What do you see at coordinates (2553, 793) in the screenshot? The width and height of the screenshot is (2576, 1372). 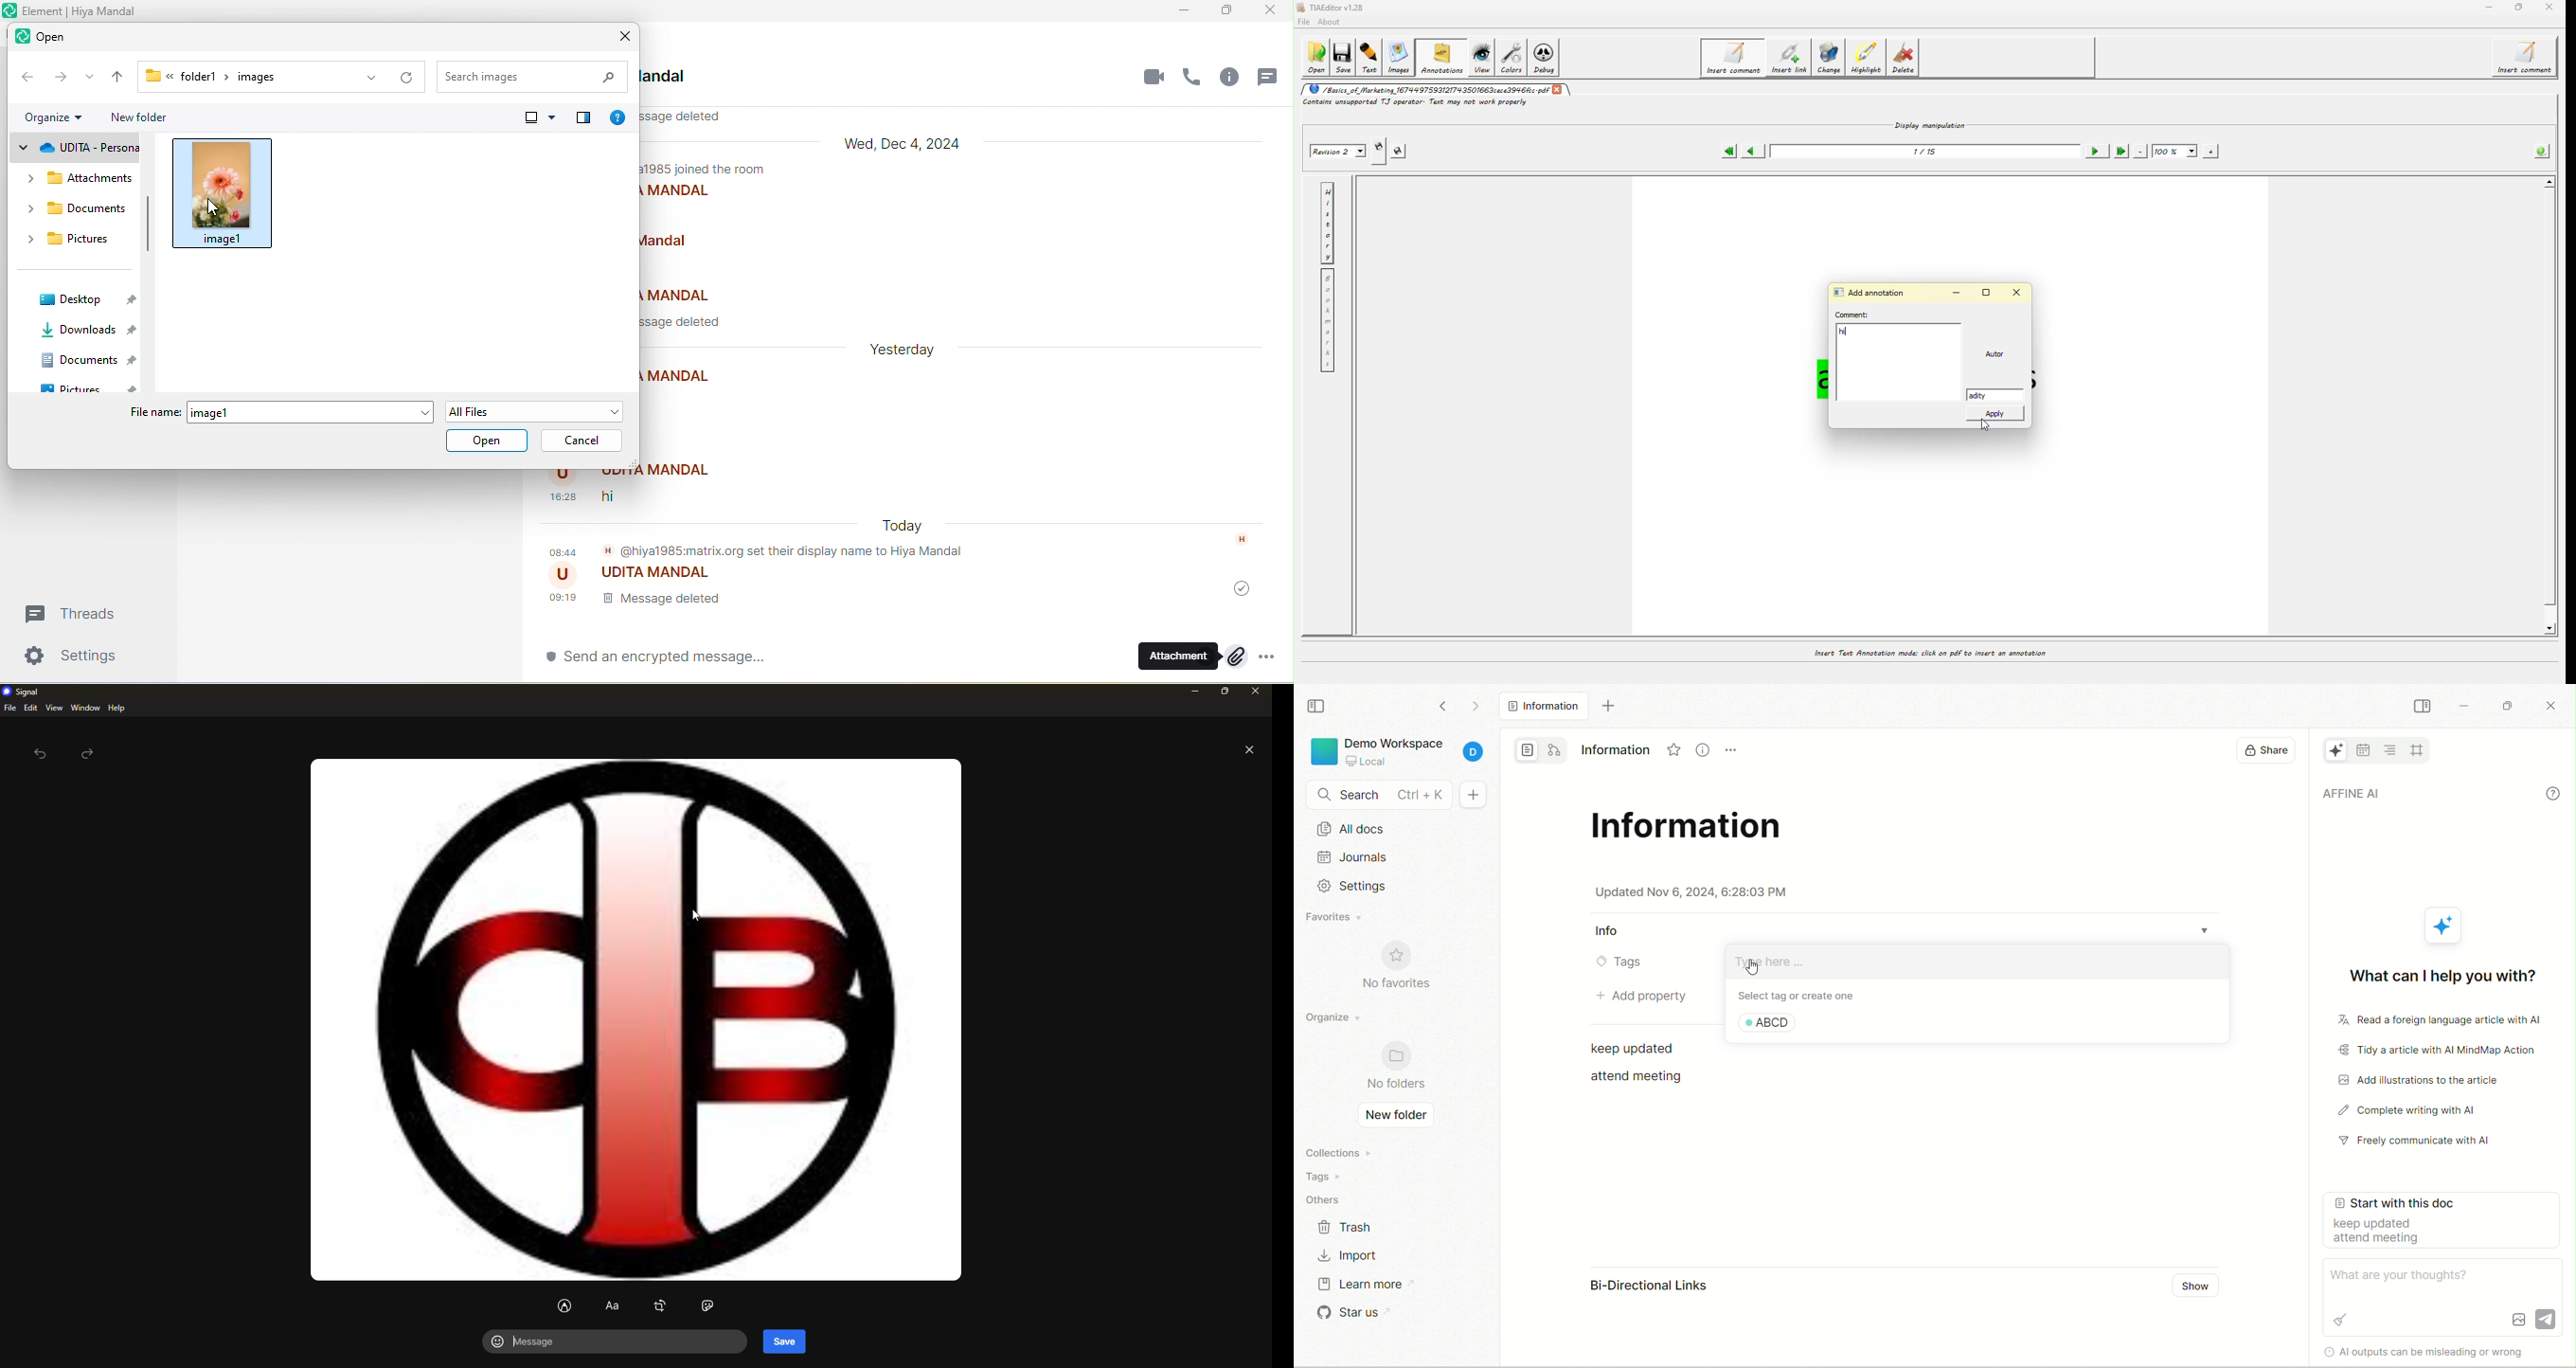 I see `info` at bounding box center [2553, 793].